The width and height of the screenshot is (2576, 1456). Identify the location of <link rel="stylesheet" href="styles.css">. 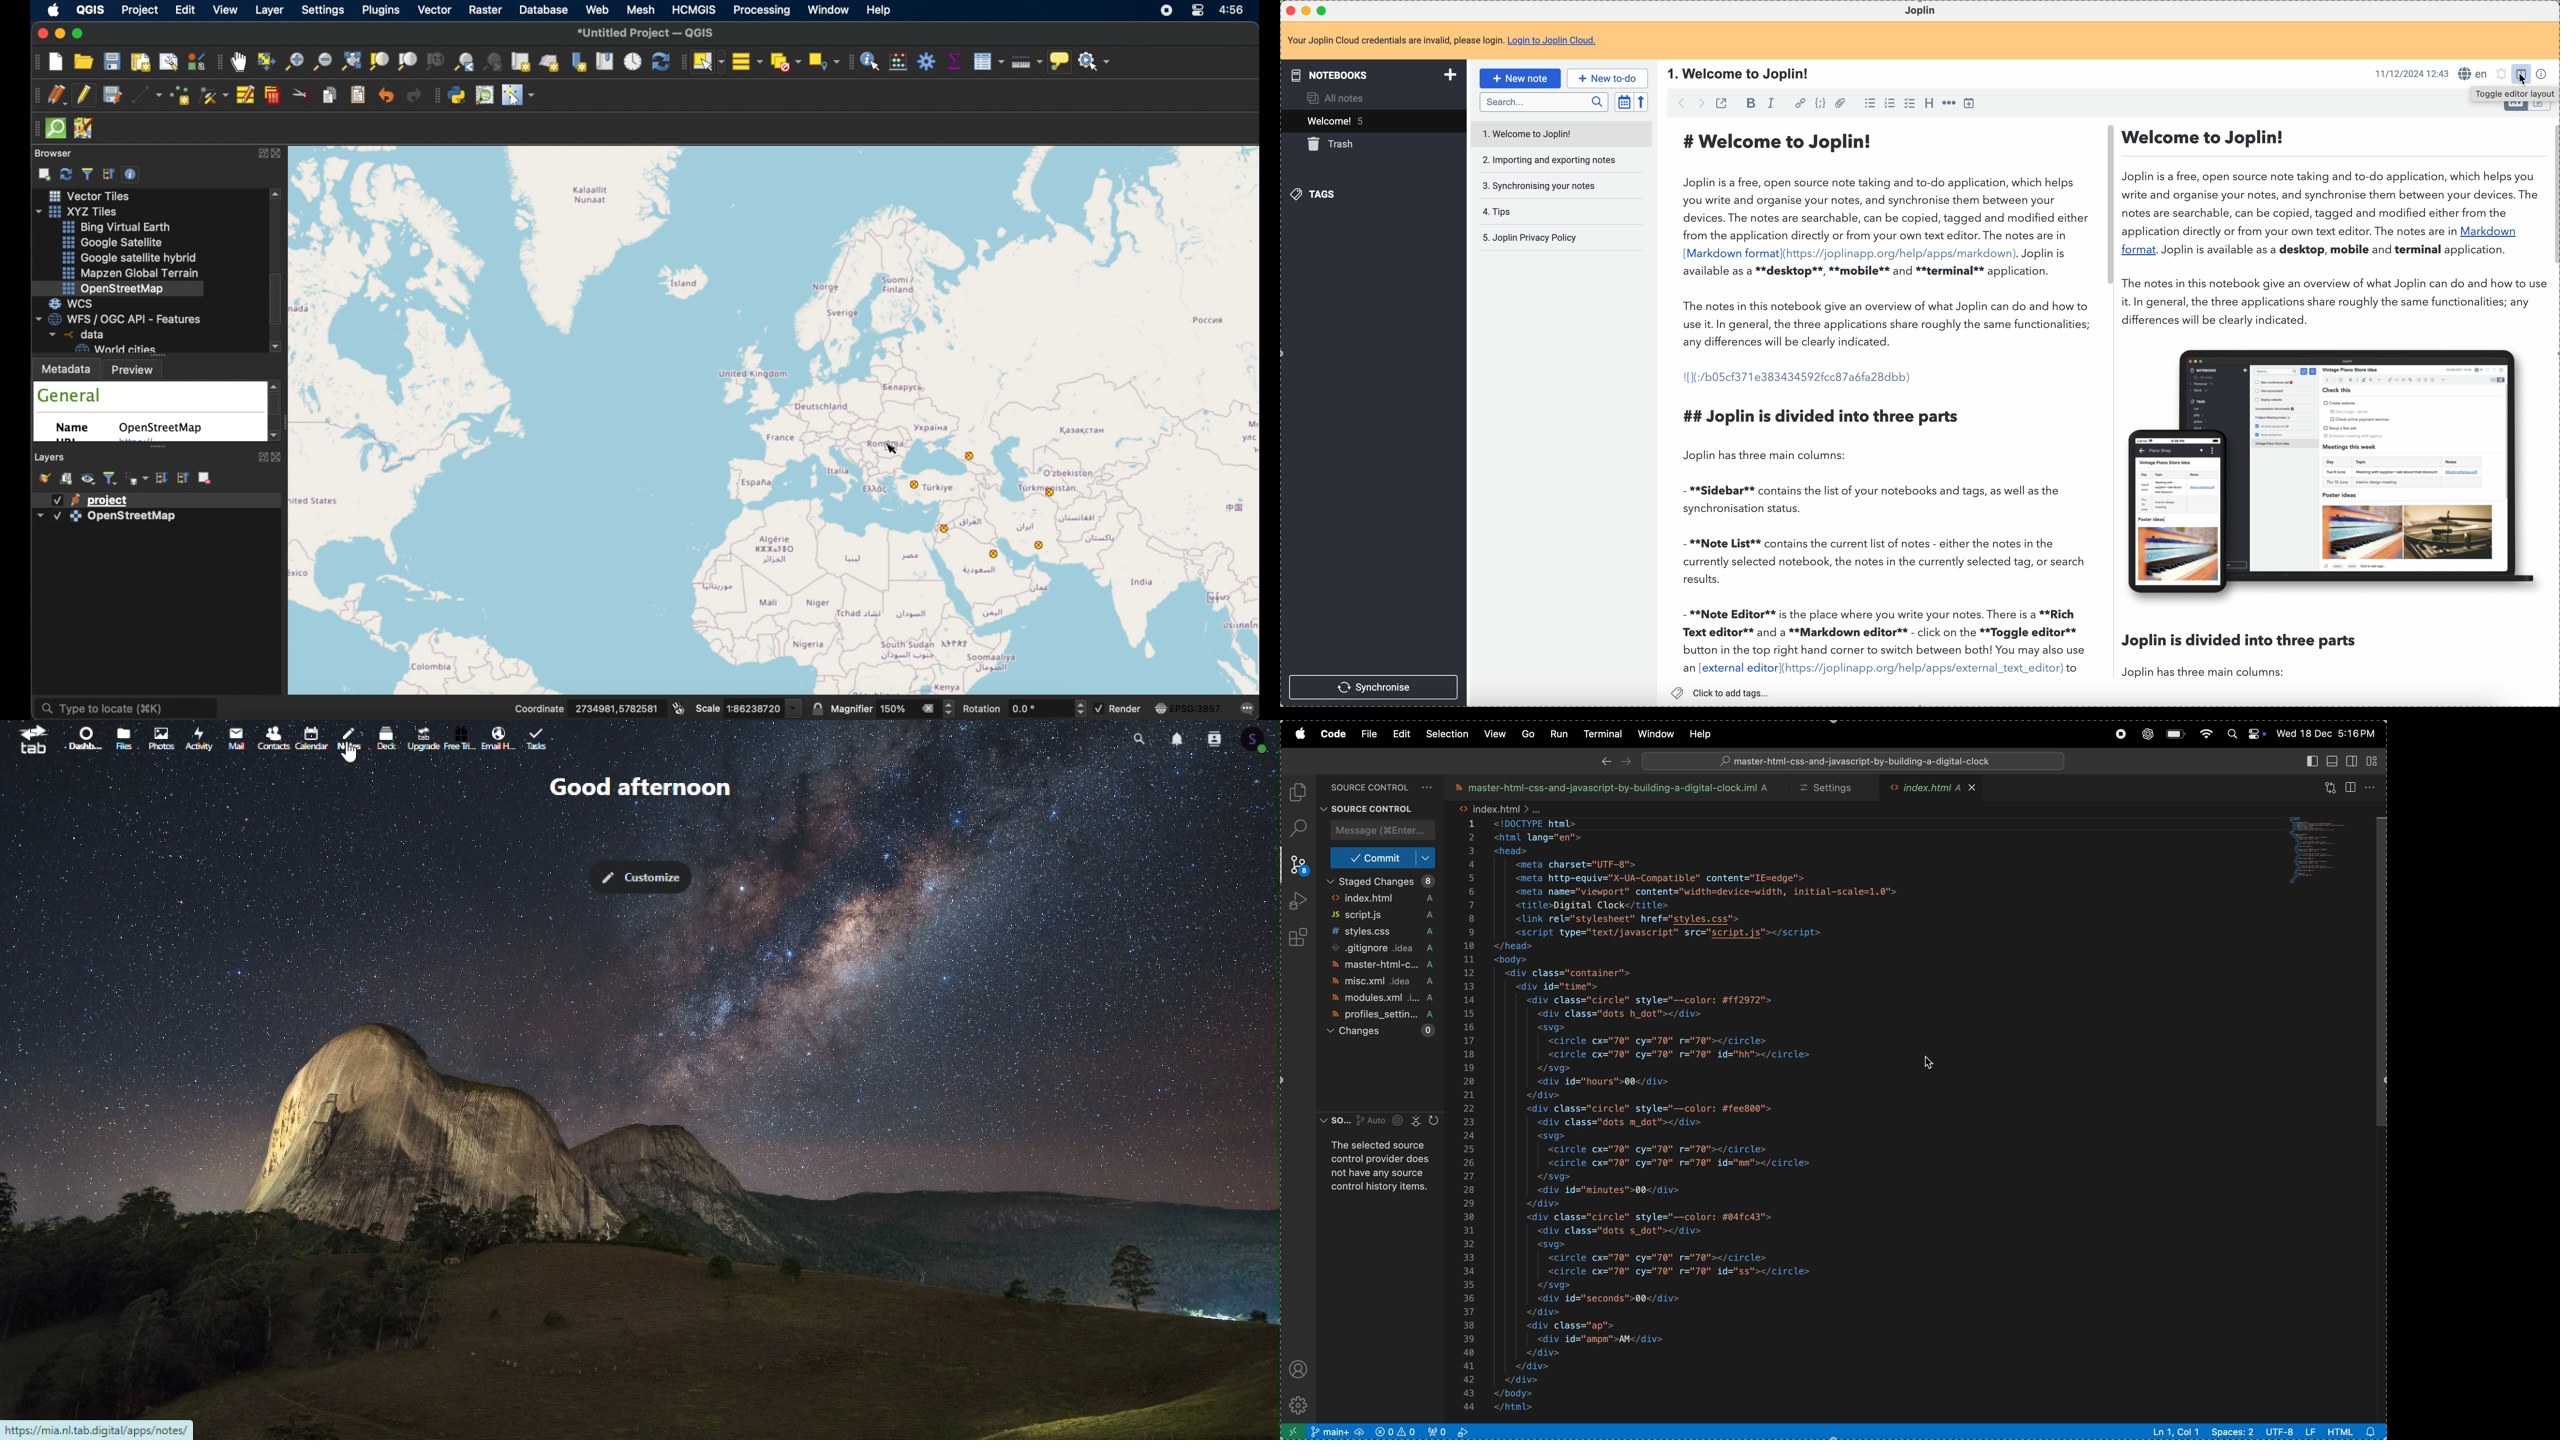
(1634, 919).